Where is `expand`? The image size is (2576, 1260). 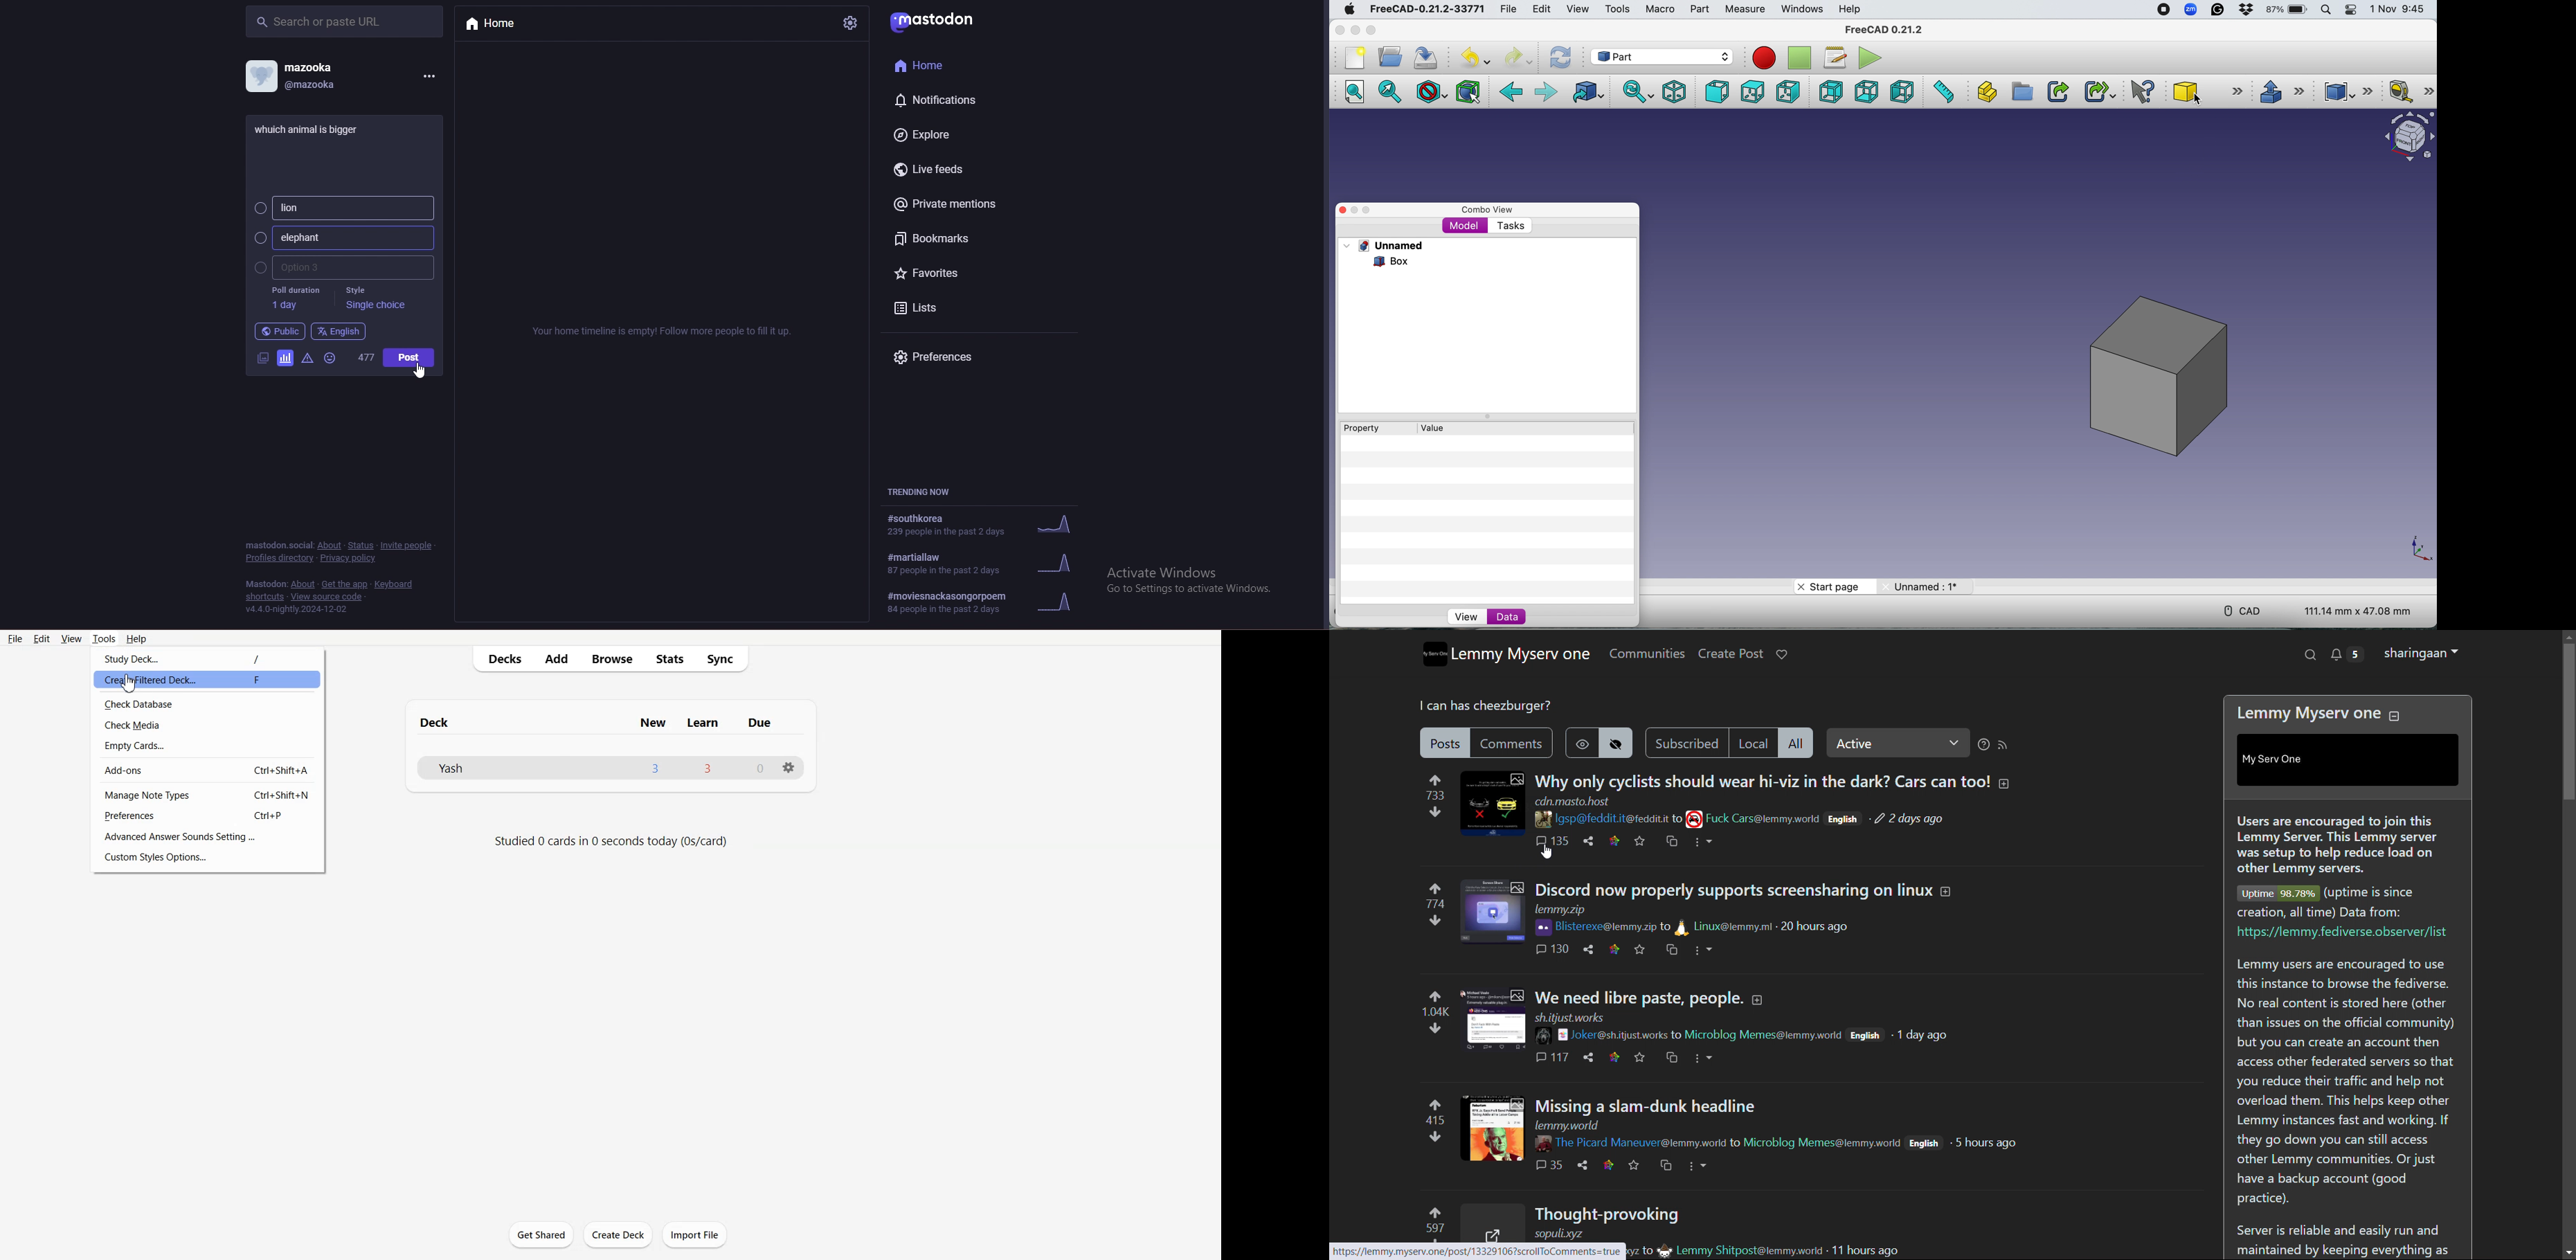 expand is located at coordinates (2005, 784).